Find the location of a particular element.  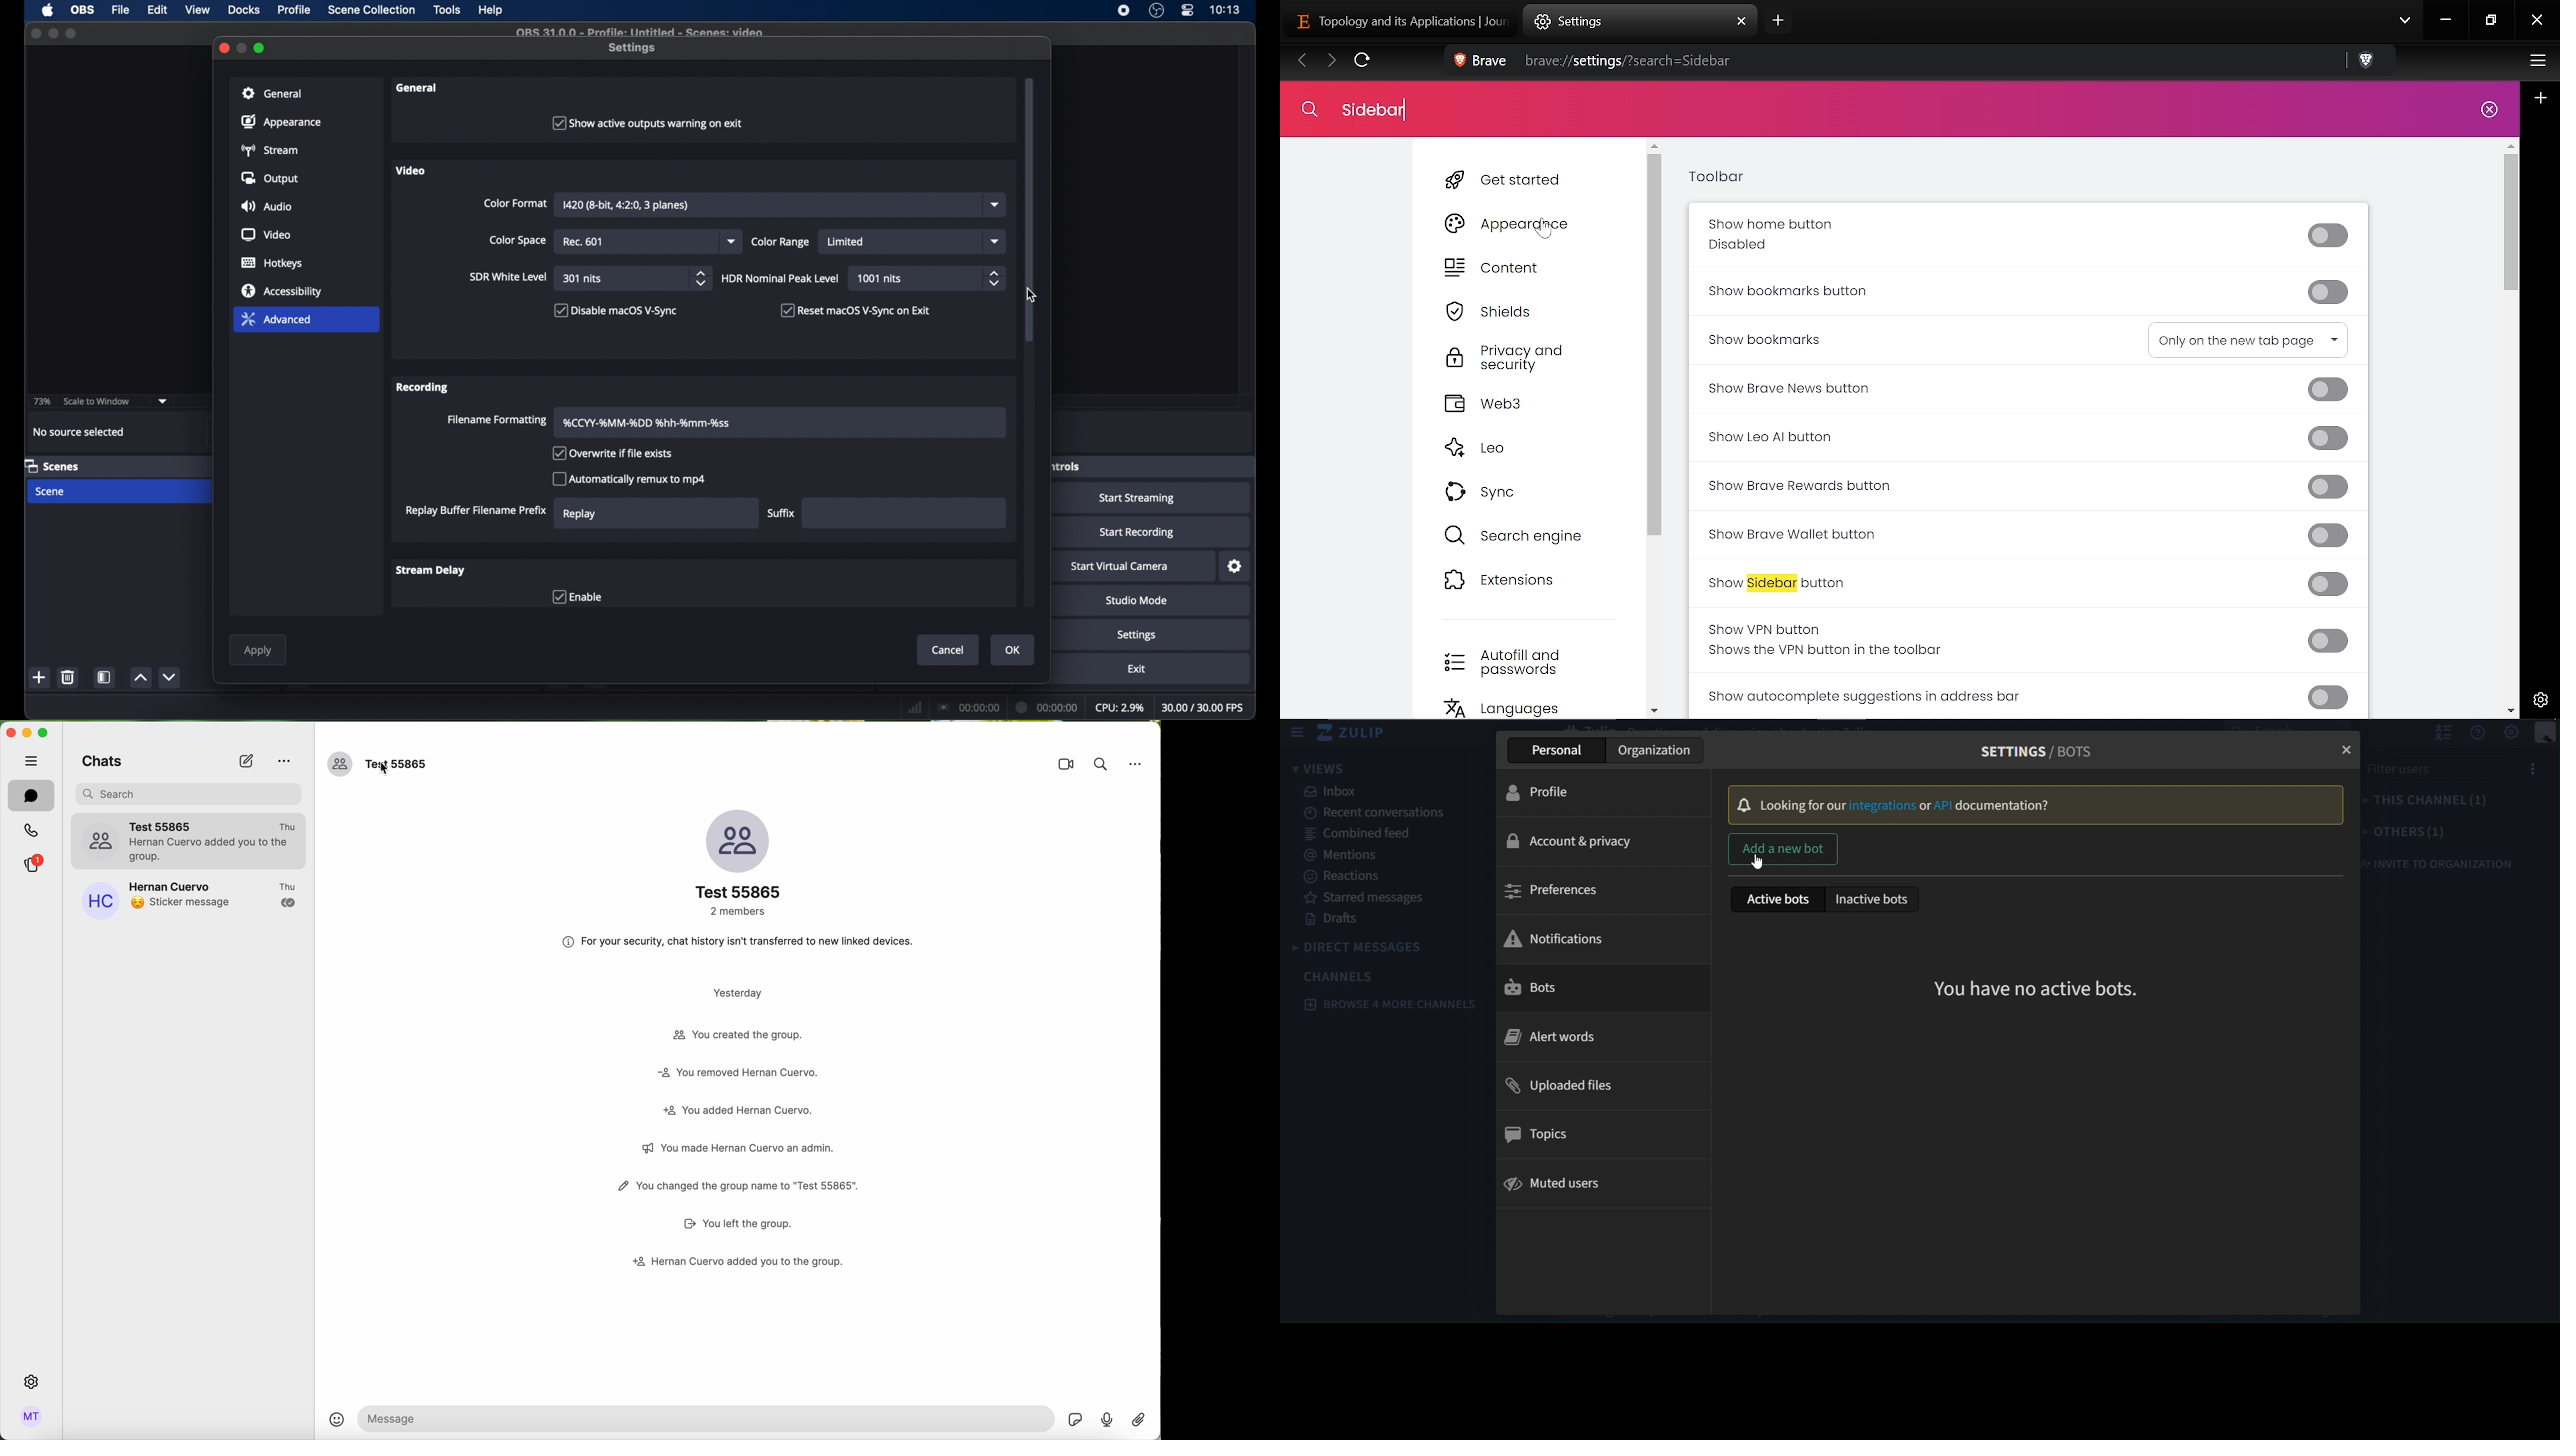

chats is located at coordinates (100, 761).